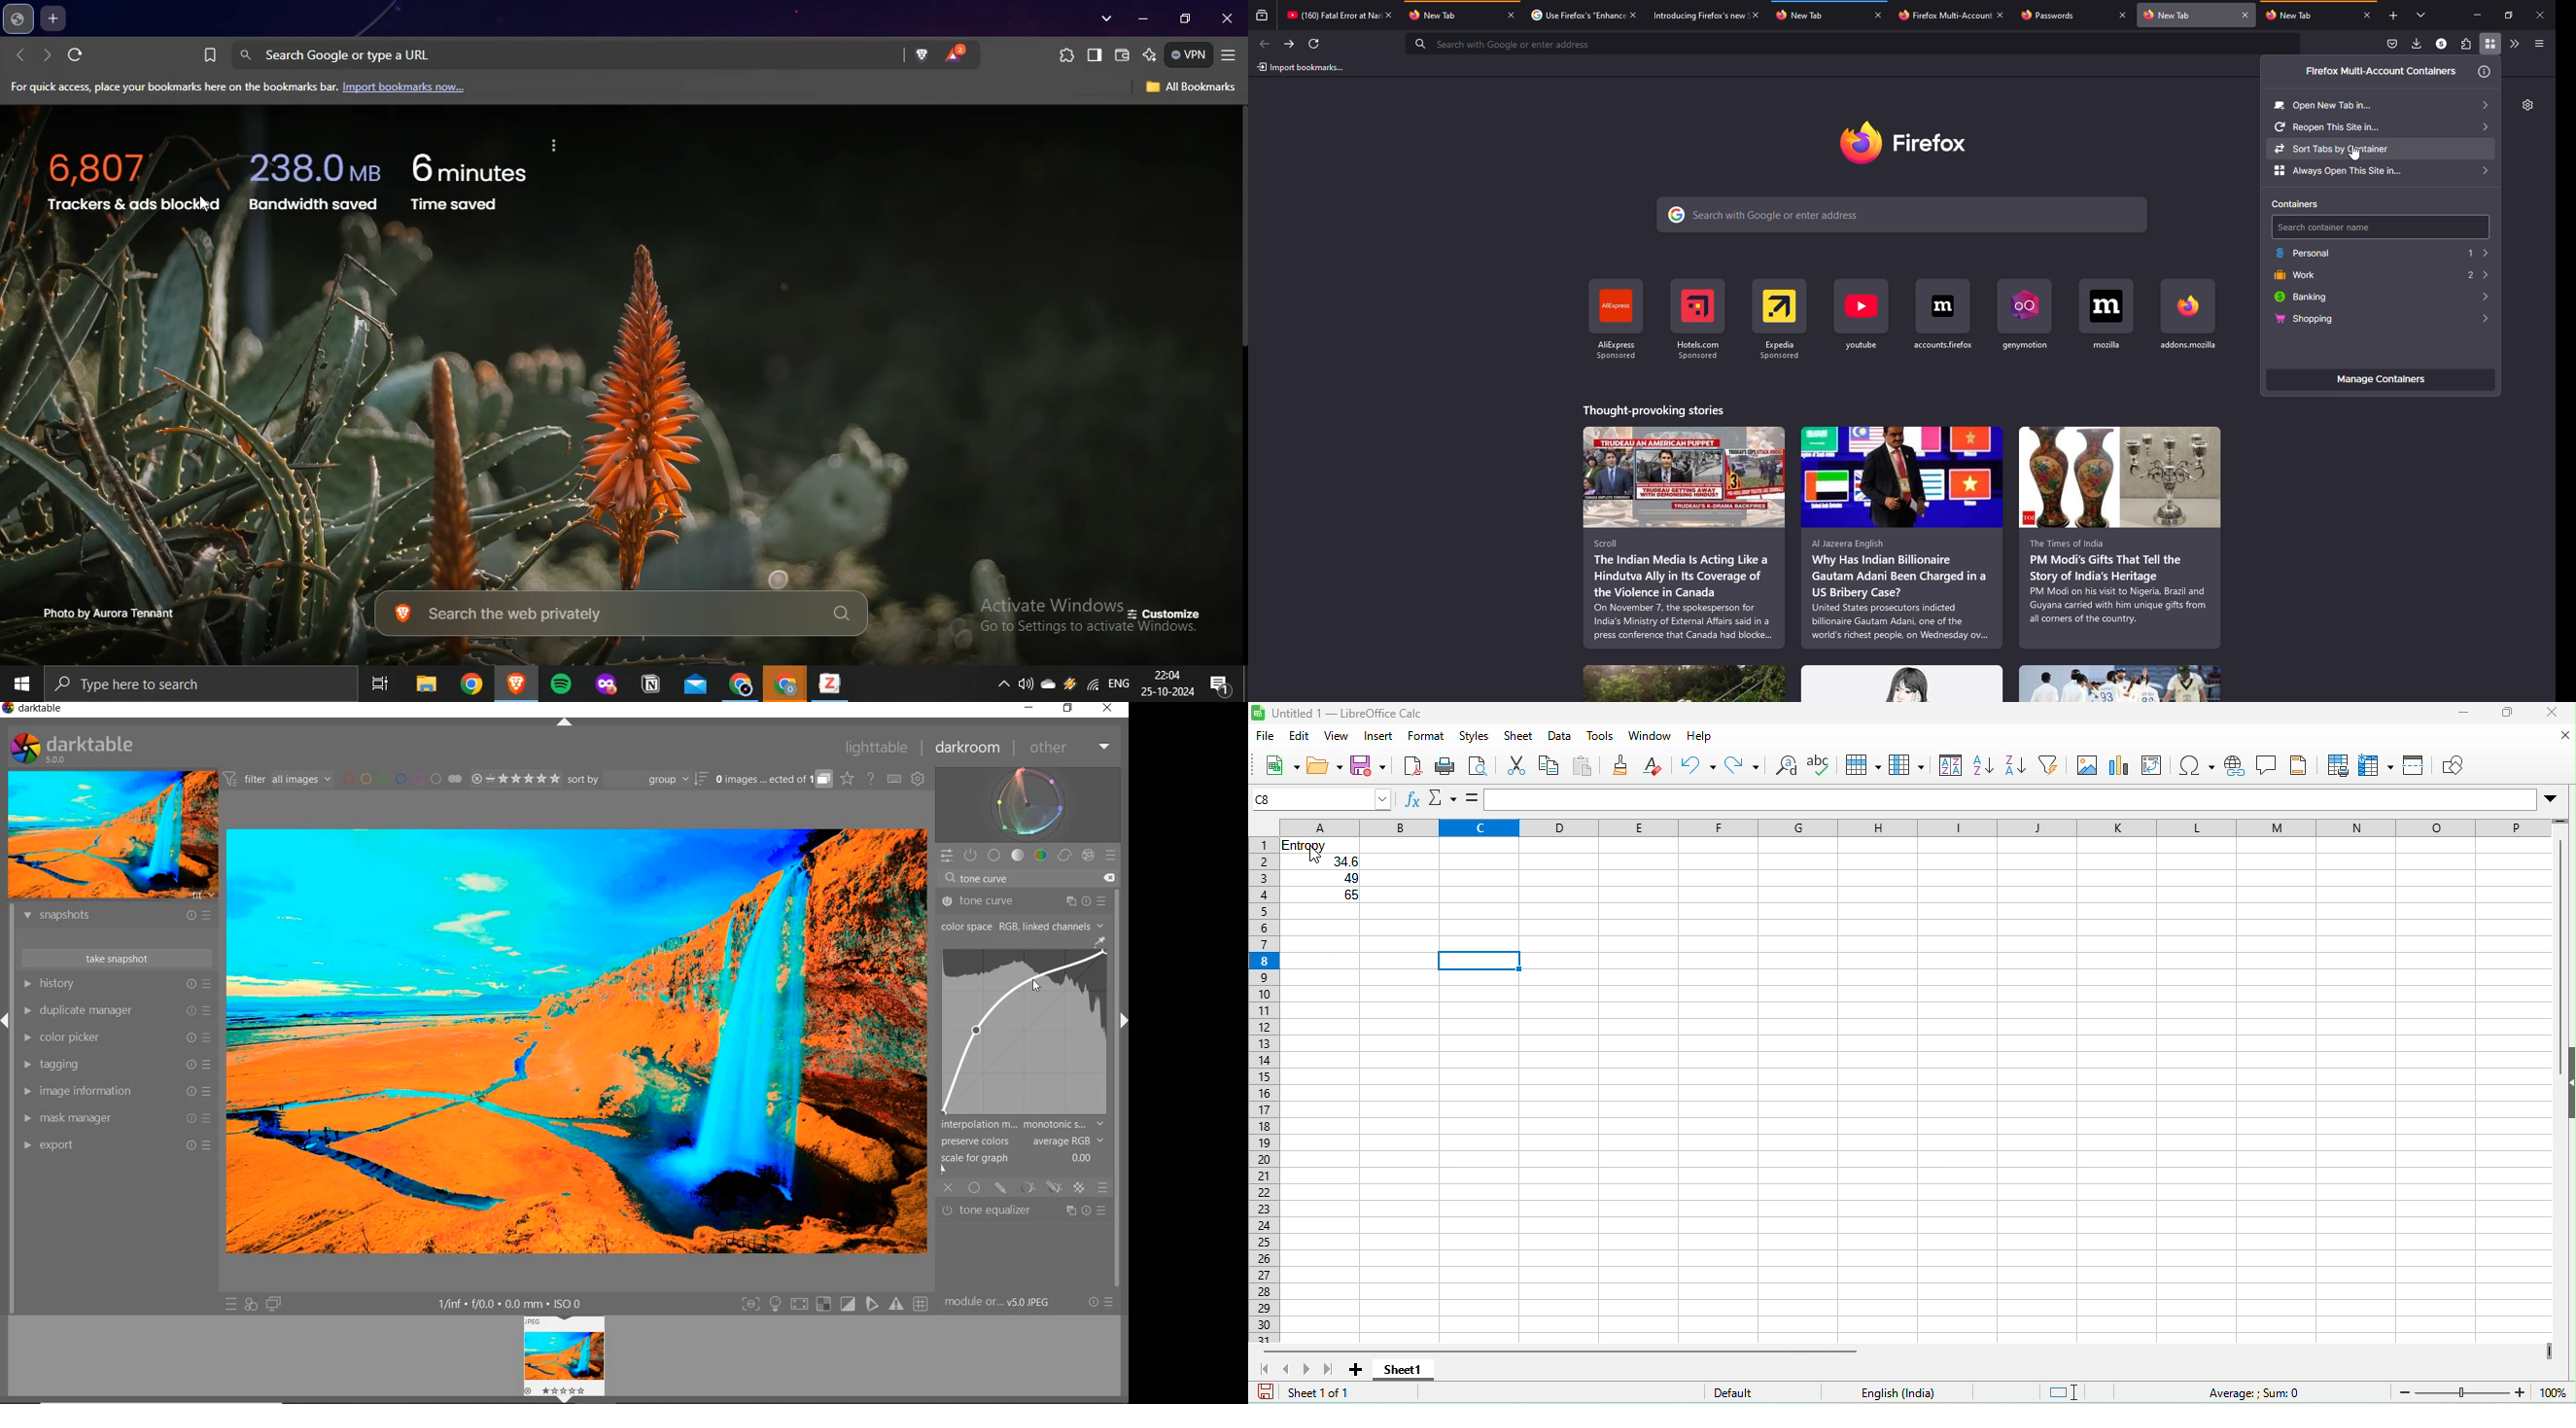 This screenshot has height=1428, width=2576. Describe the element at coordinates (1563, 736) in the screenshot. I see `date` at that location.